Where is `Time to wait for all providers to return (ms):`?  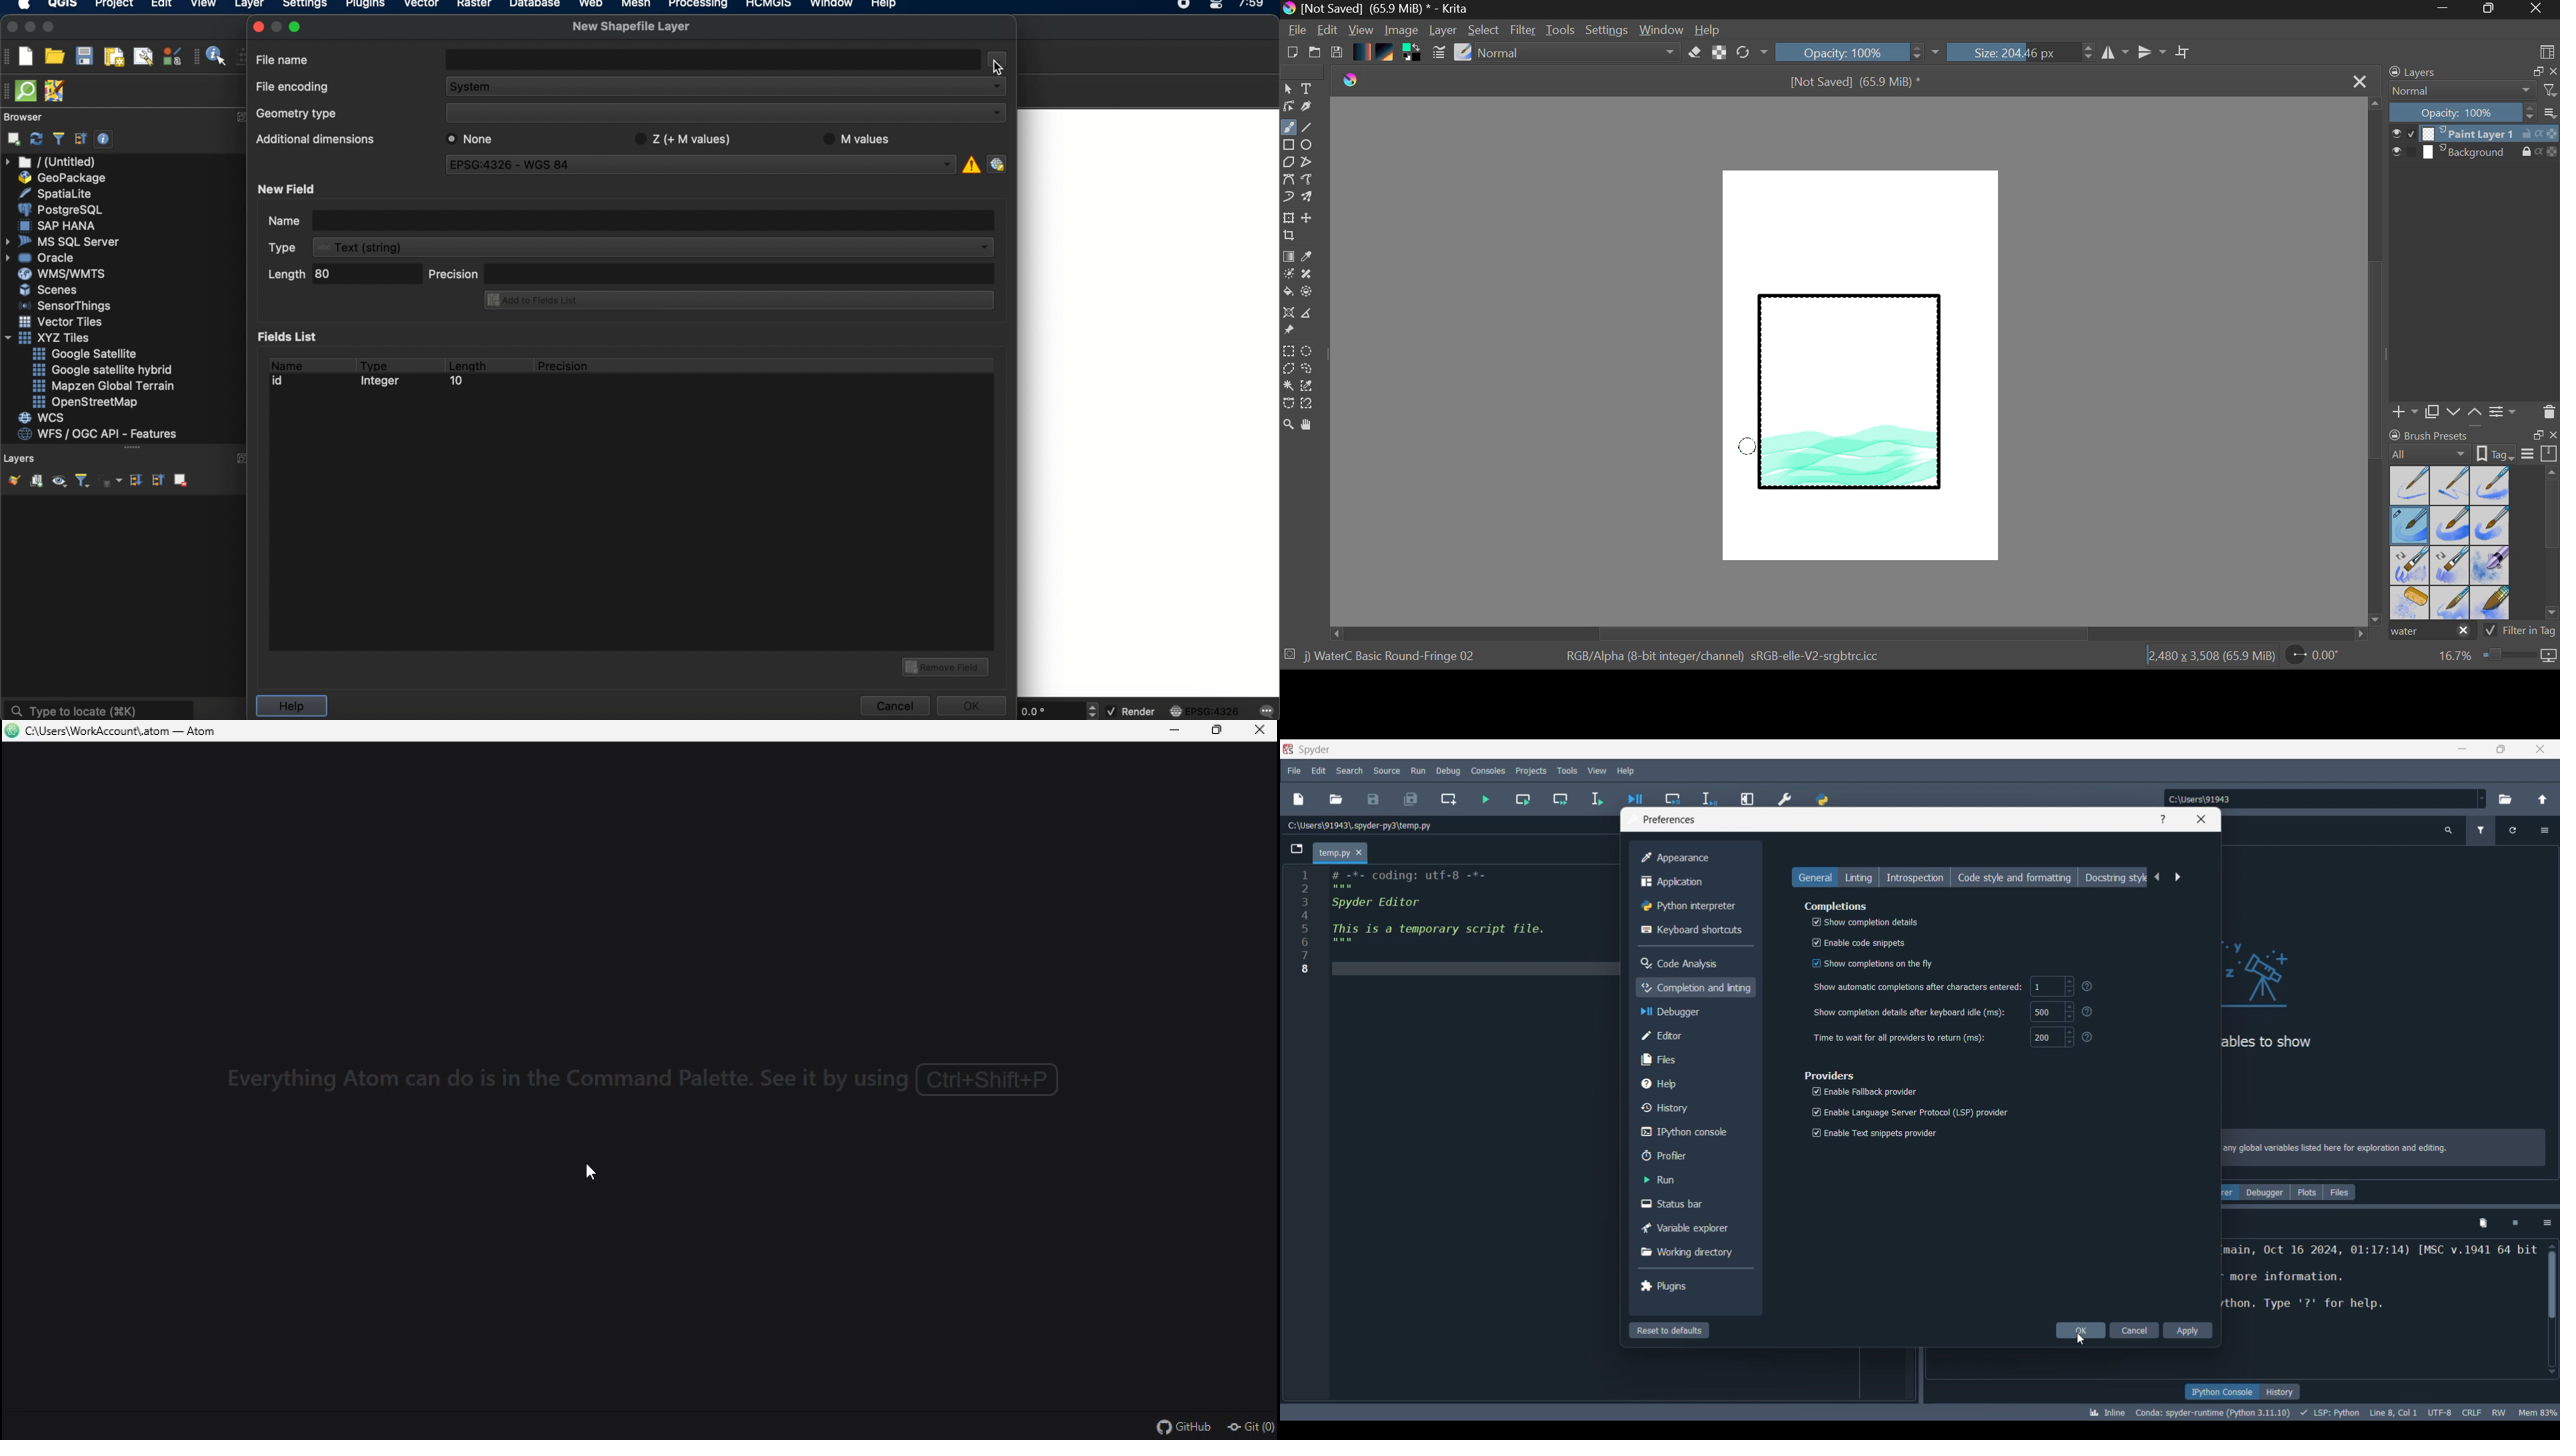 Time to wait for all providers to return (ms): is located at coordinates (1900, 1037).